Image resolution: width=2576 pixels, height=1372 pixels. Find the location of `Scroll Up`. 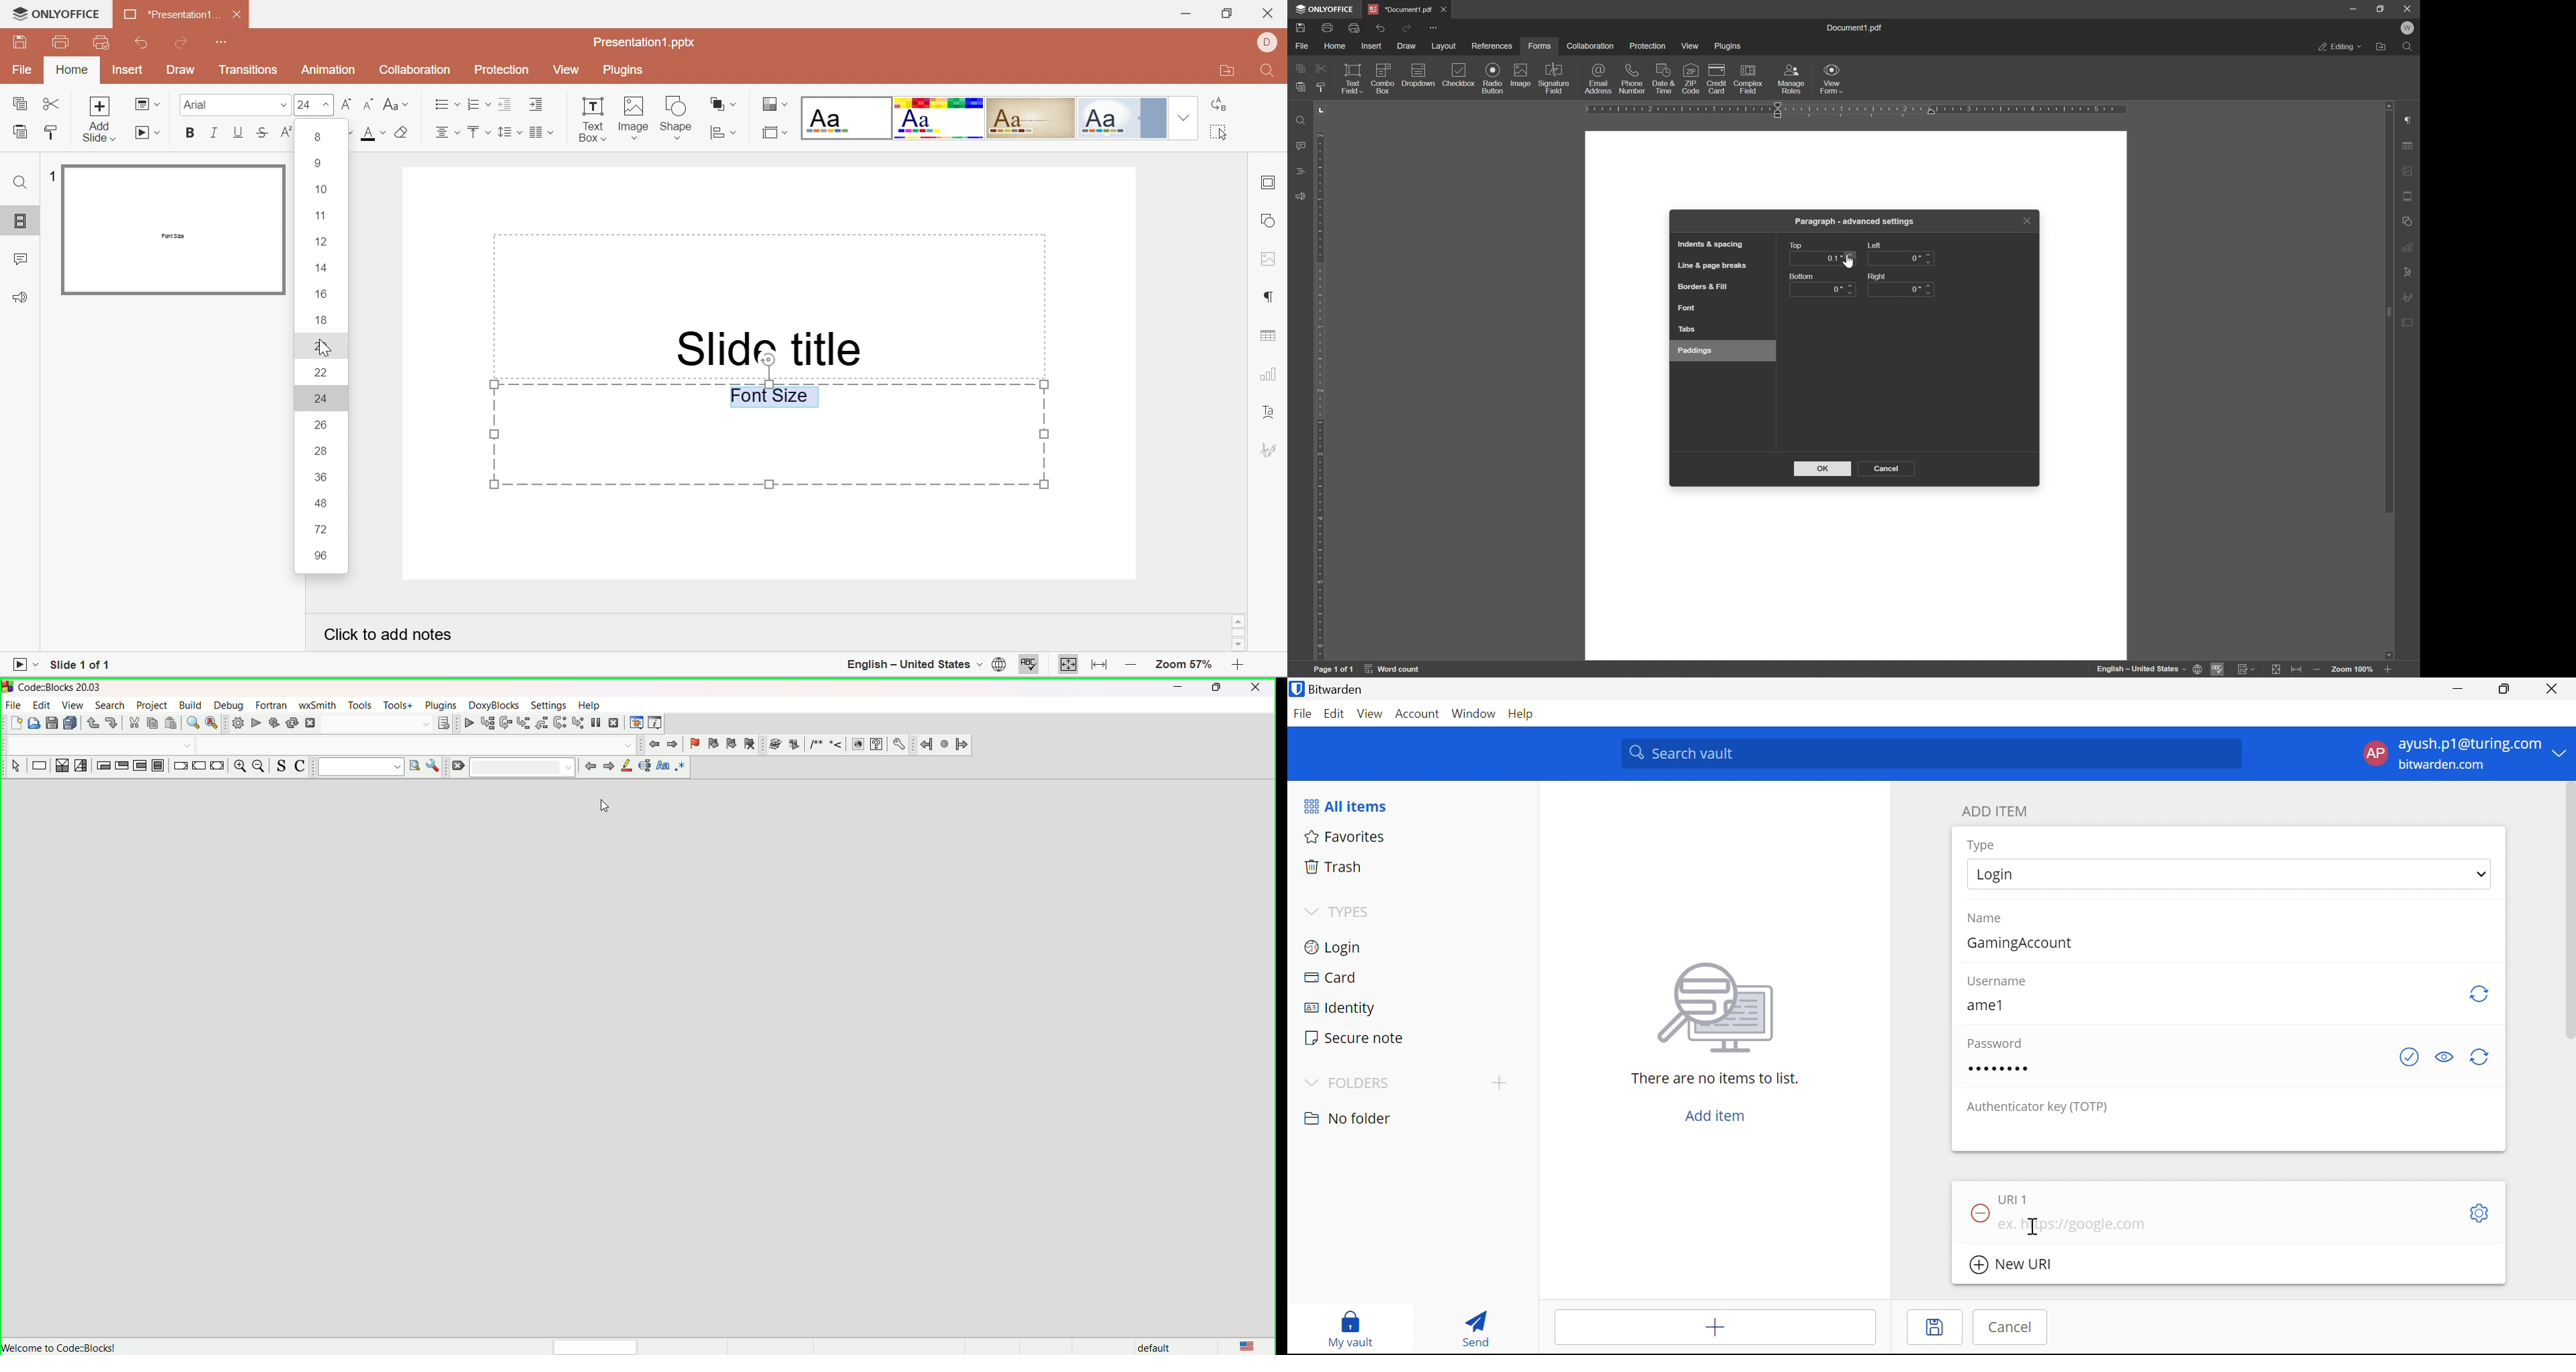

Scroll Up is located at coordinates (1241, 619).